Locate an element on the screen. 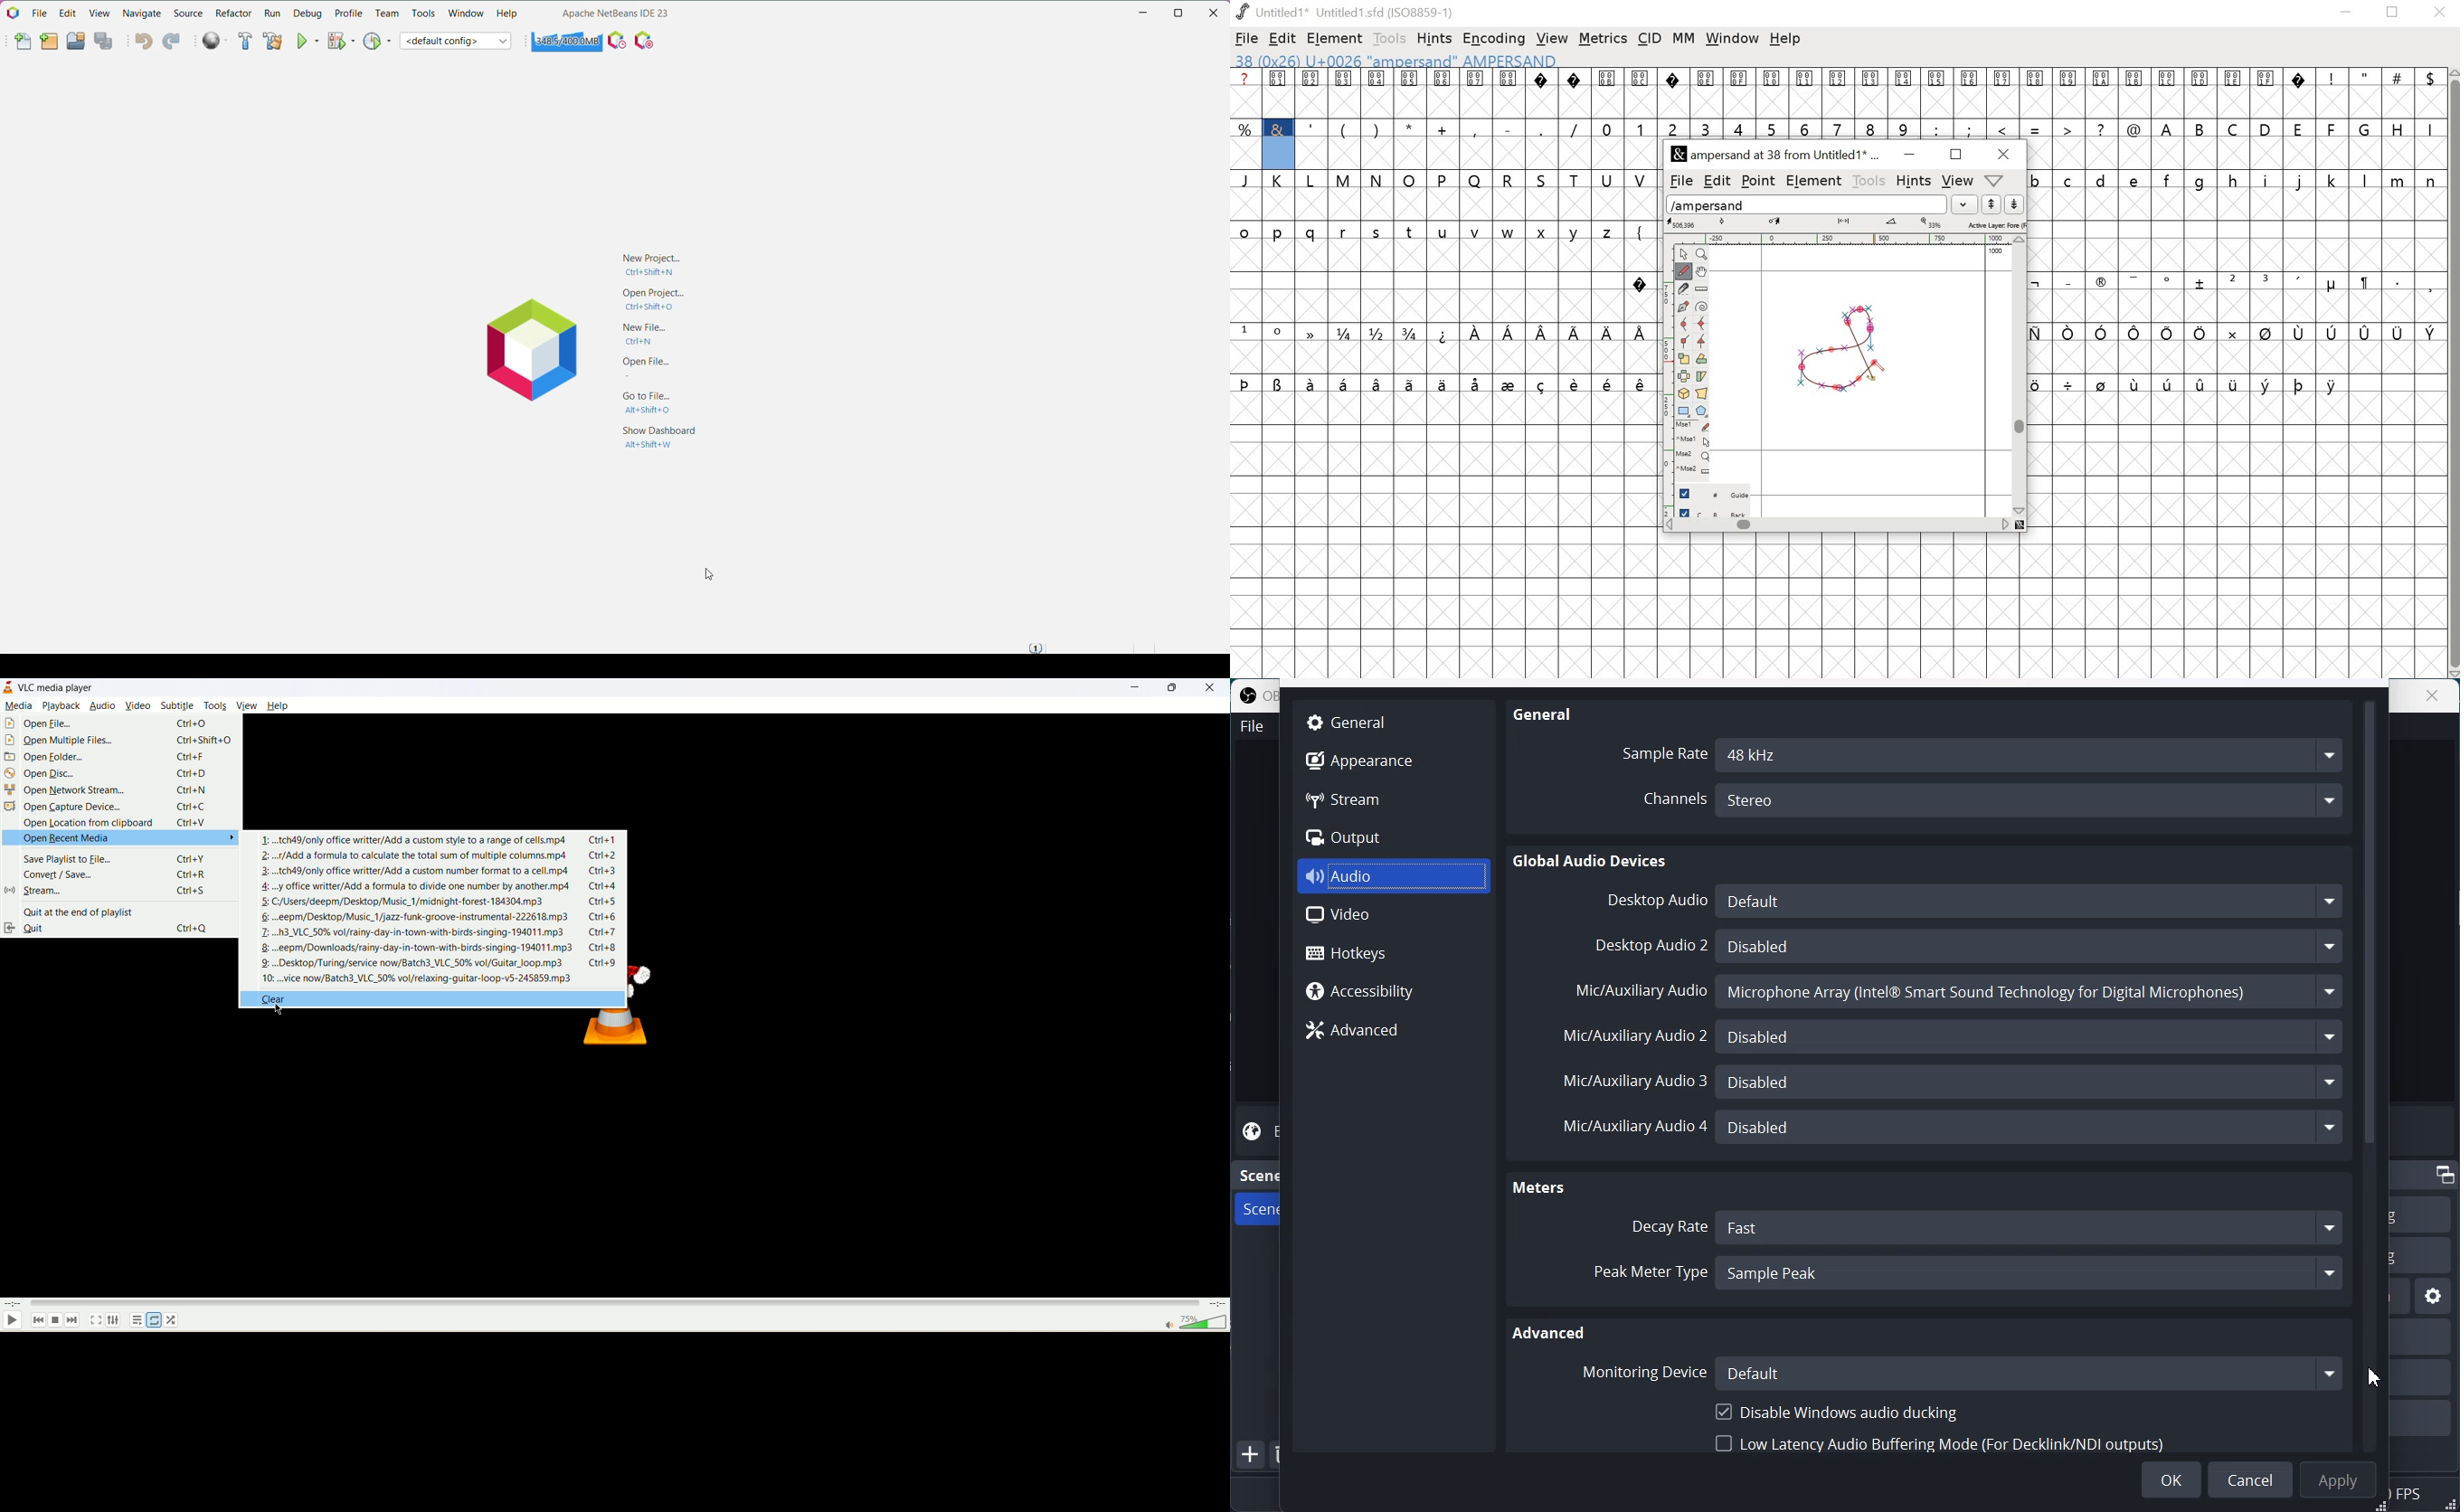 The image size is (2464, 1512). Channel is located at coordinates (1662, 803).